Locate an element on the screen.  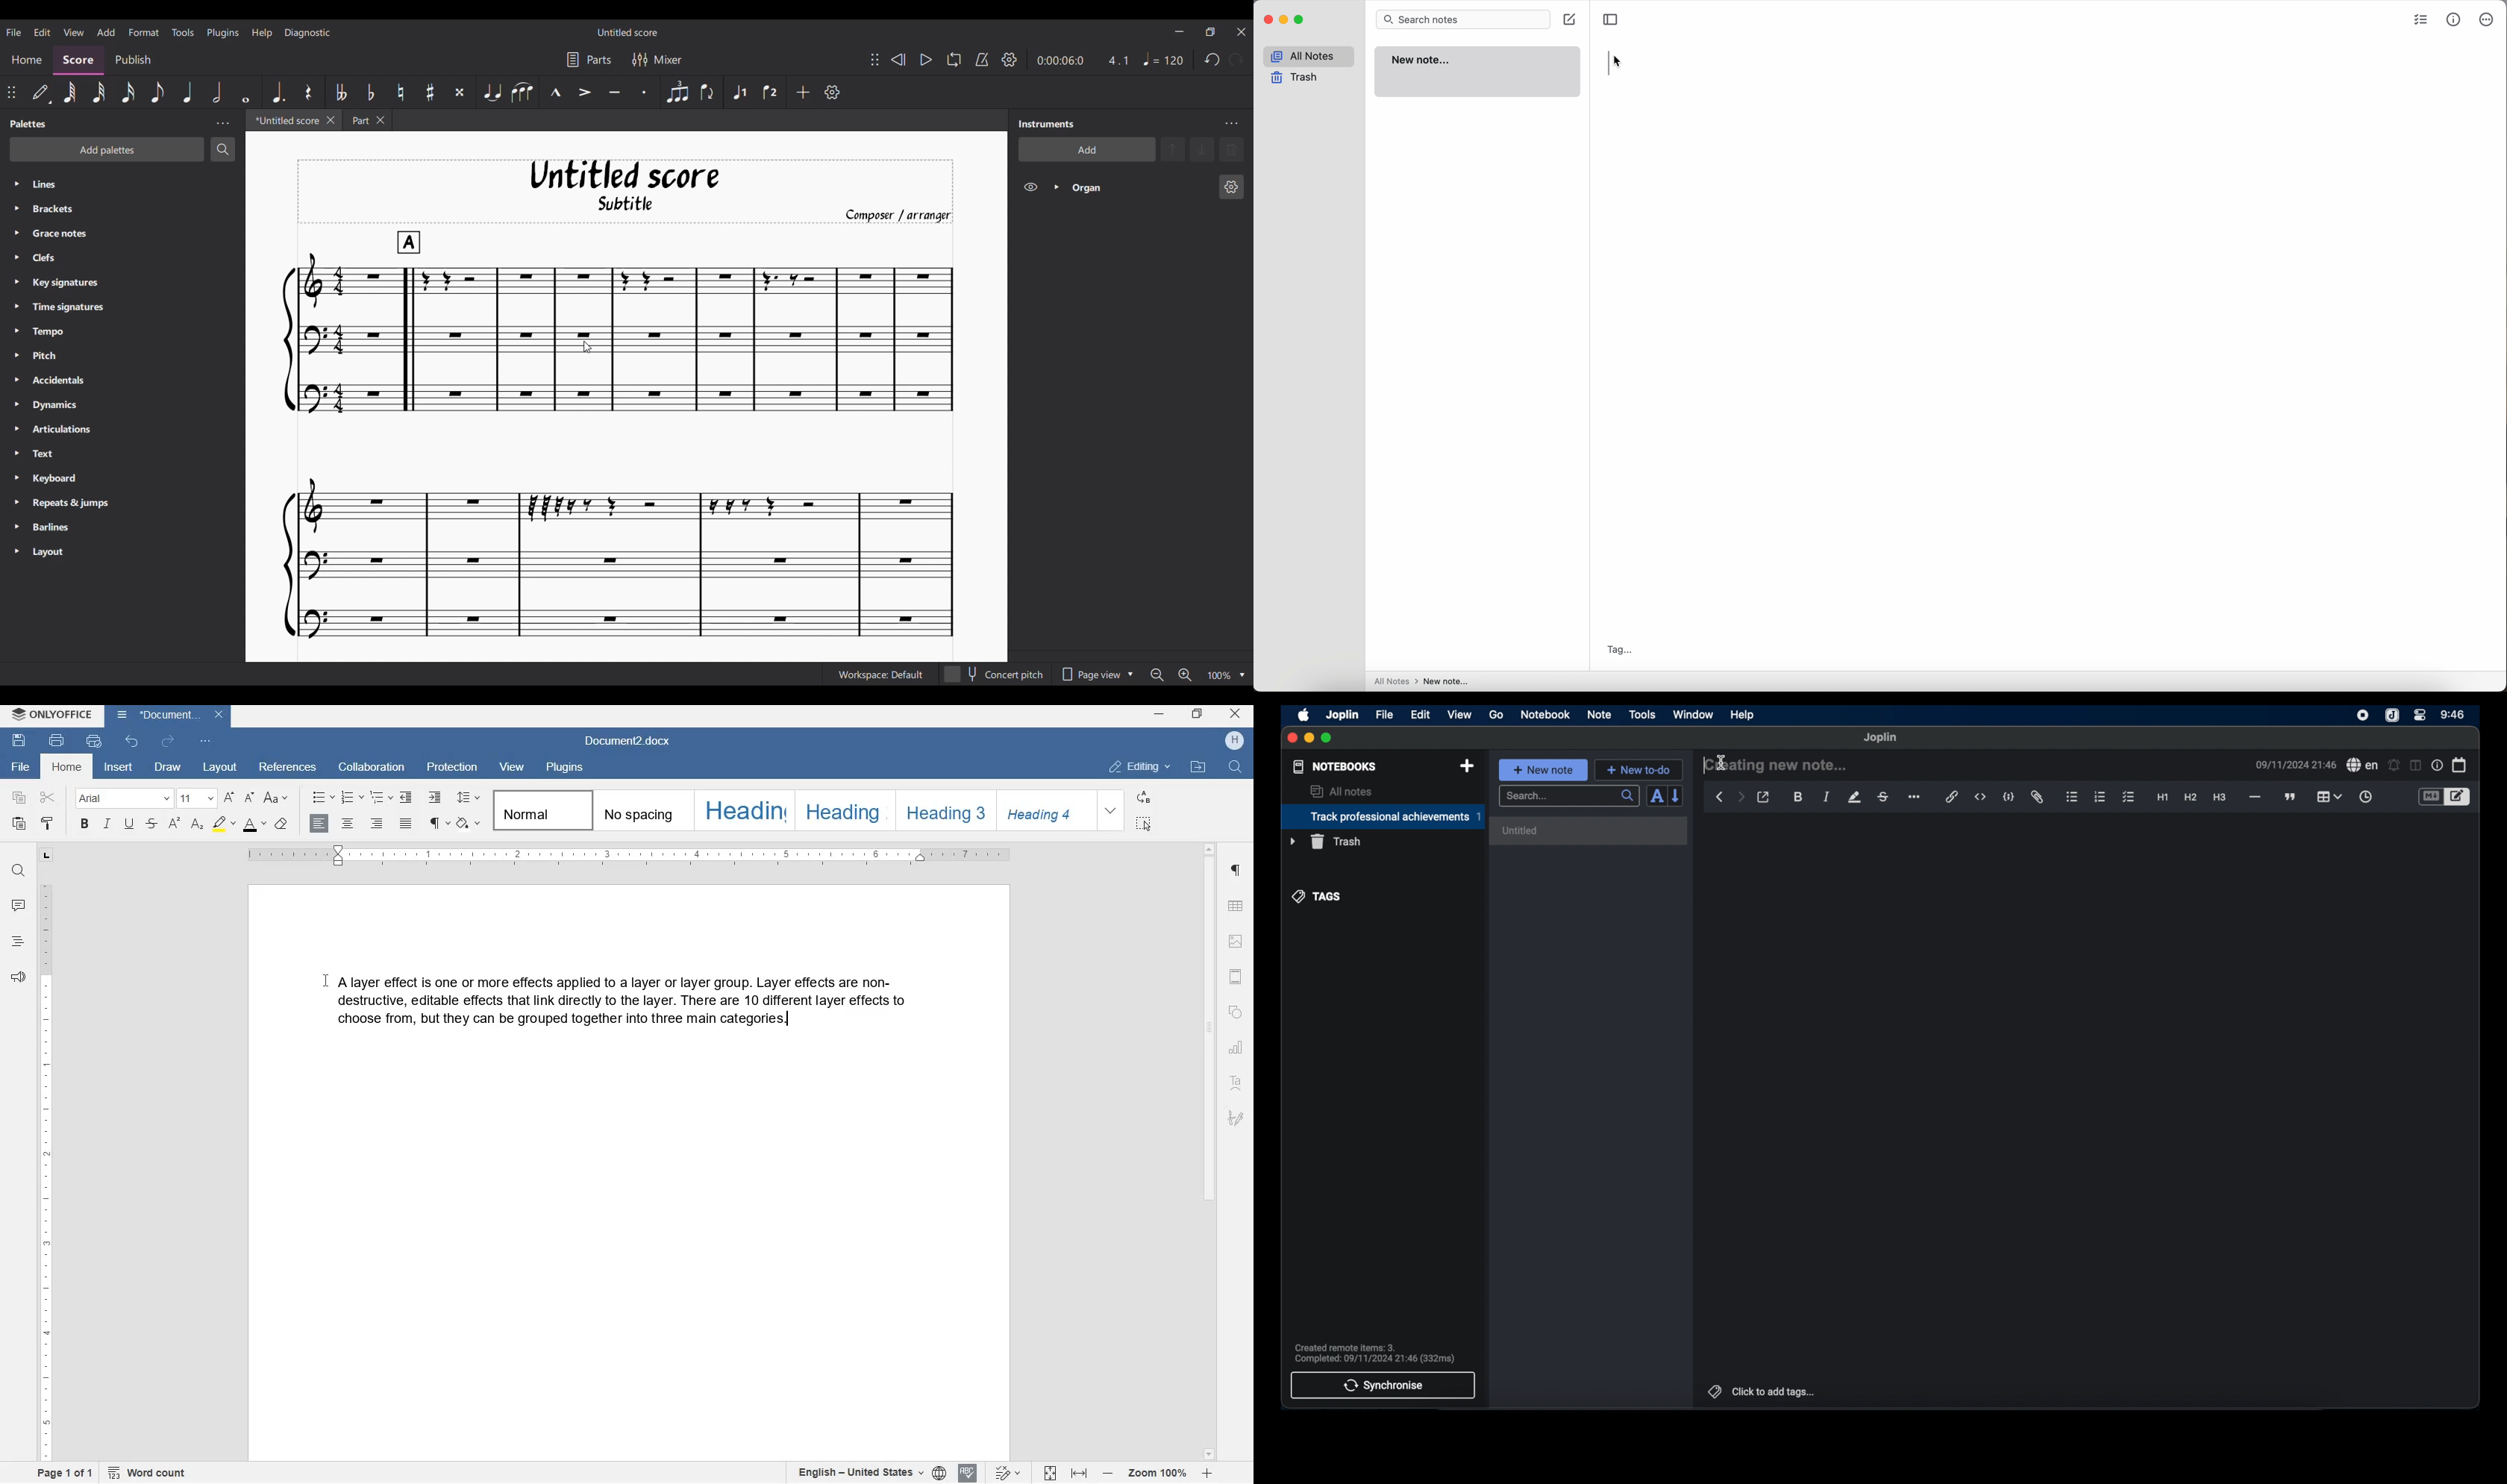
creating new note is located at coordinates (1776, 765).